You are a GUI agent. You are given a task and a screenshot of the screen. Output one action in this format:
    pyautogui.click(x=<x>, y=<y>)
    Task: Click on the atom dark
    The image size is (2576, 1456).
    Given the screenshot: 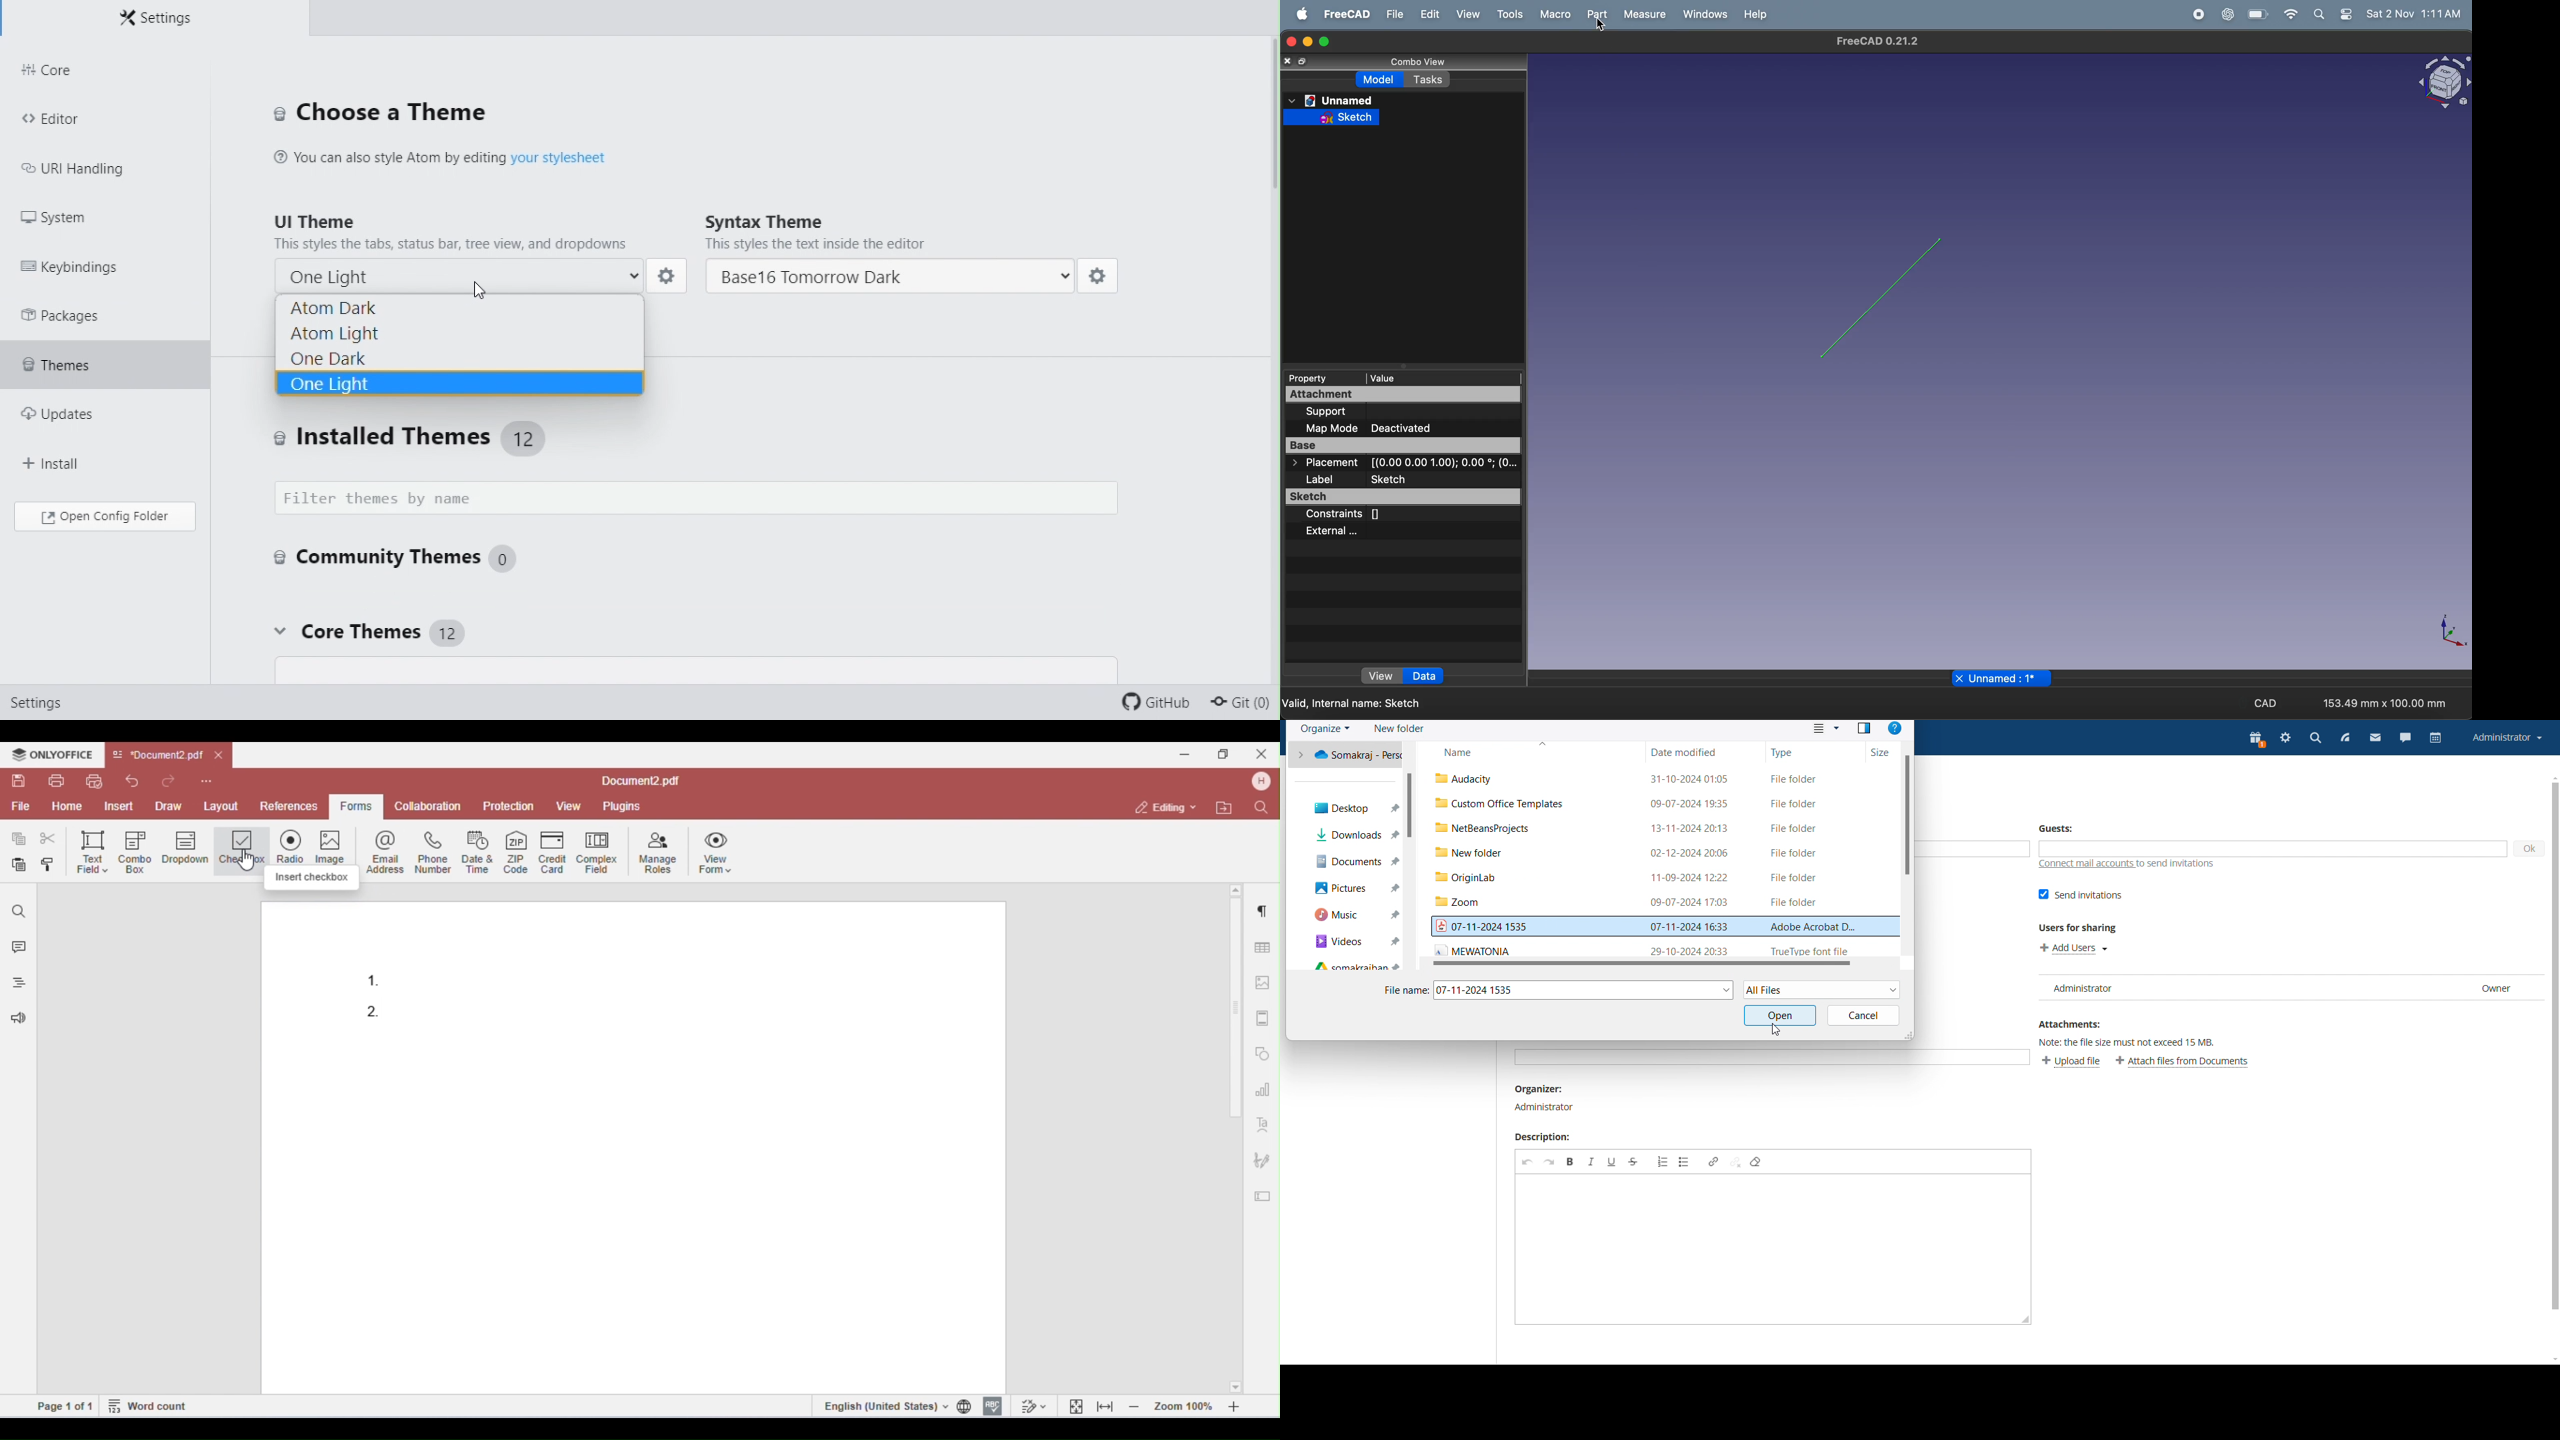 What is the action you would take?
    pyautogui.click(x=464, y=307)
    